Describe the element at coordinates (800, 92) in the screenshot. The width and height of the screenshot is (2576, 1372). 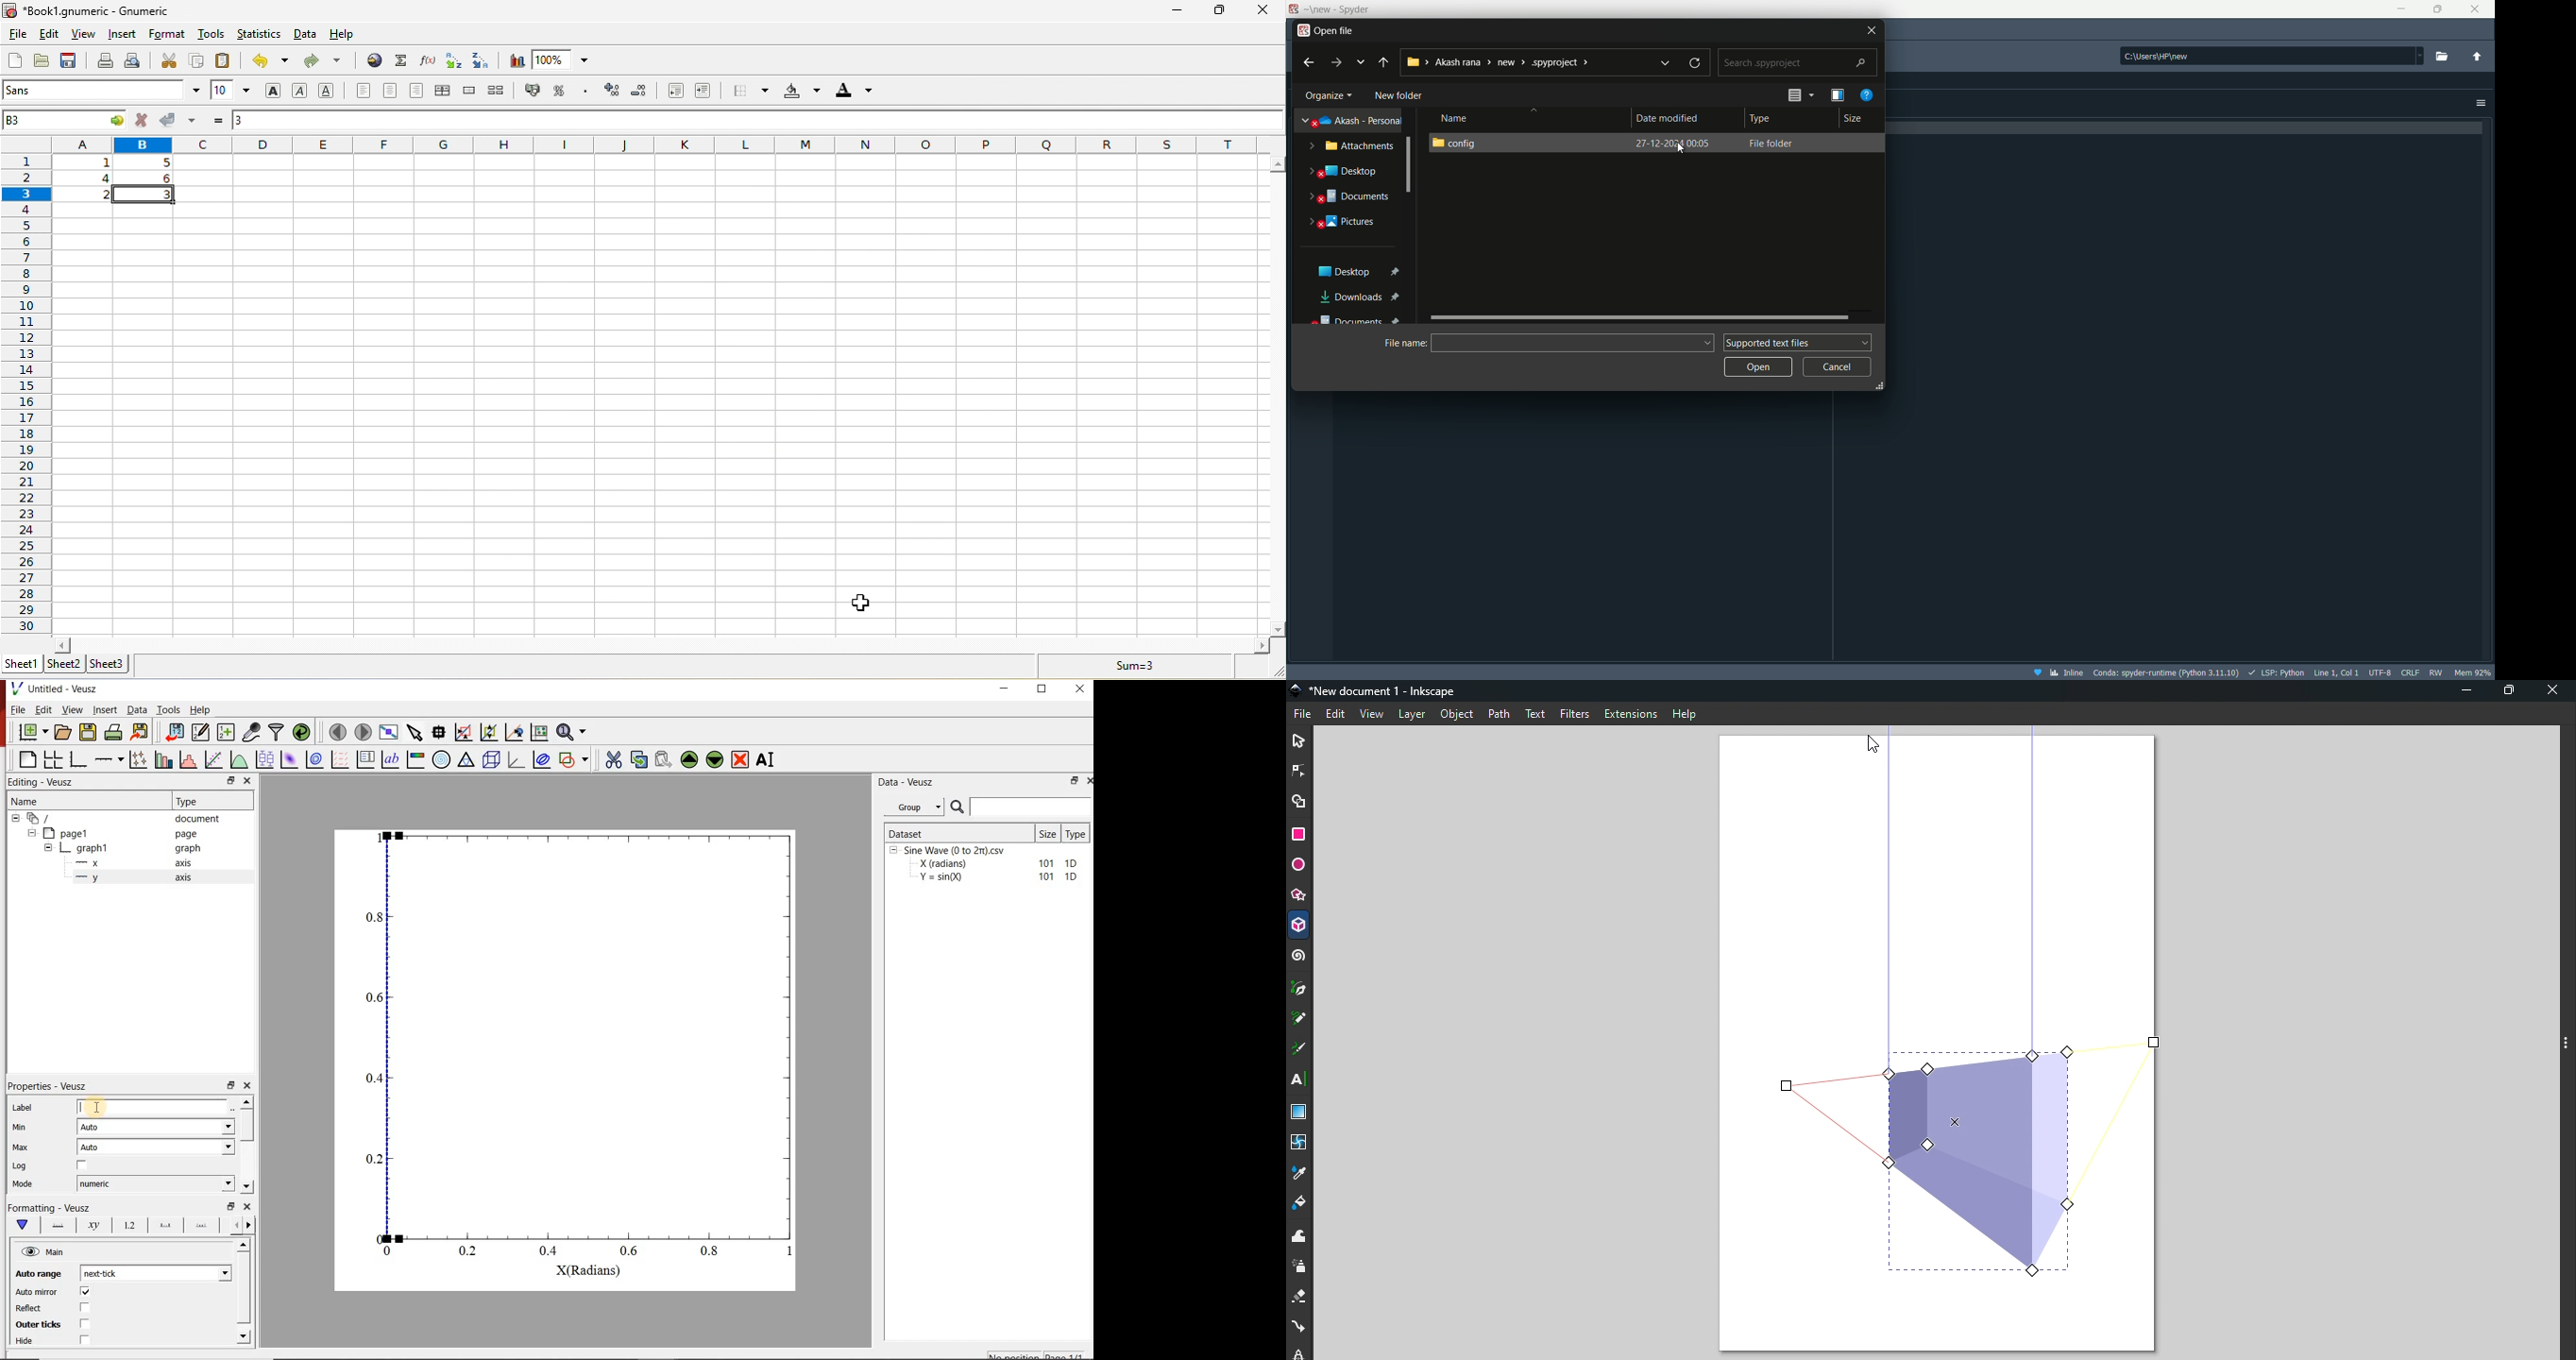
I see `background` at that location.